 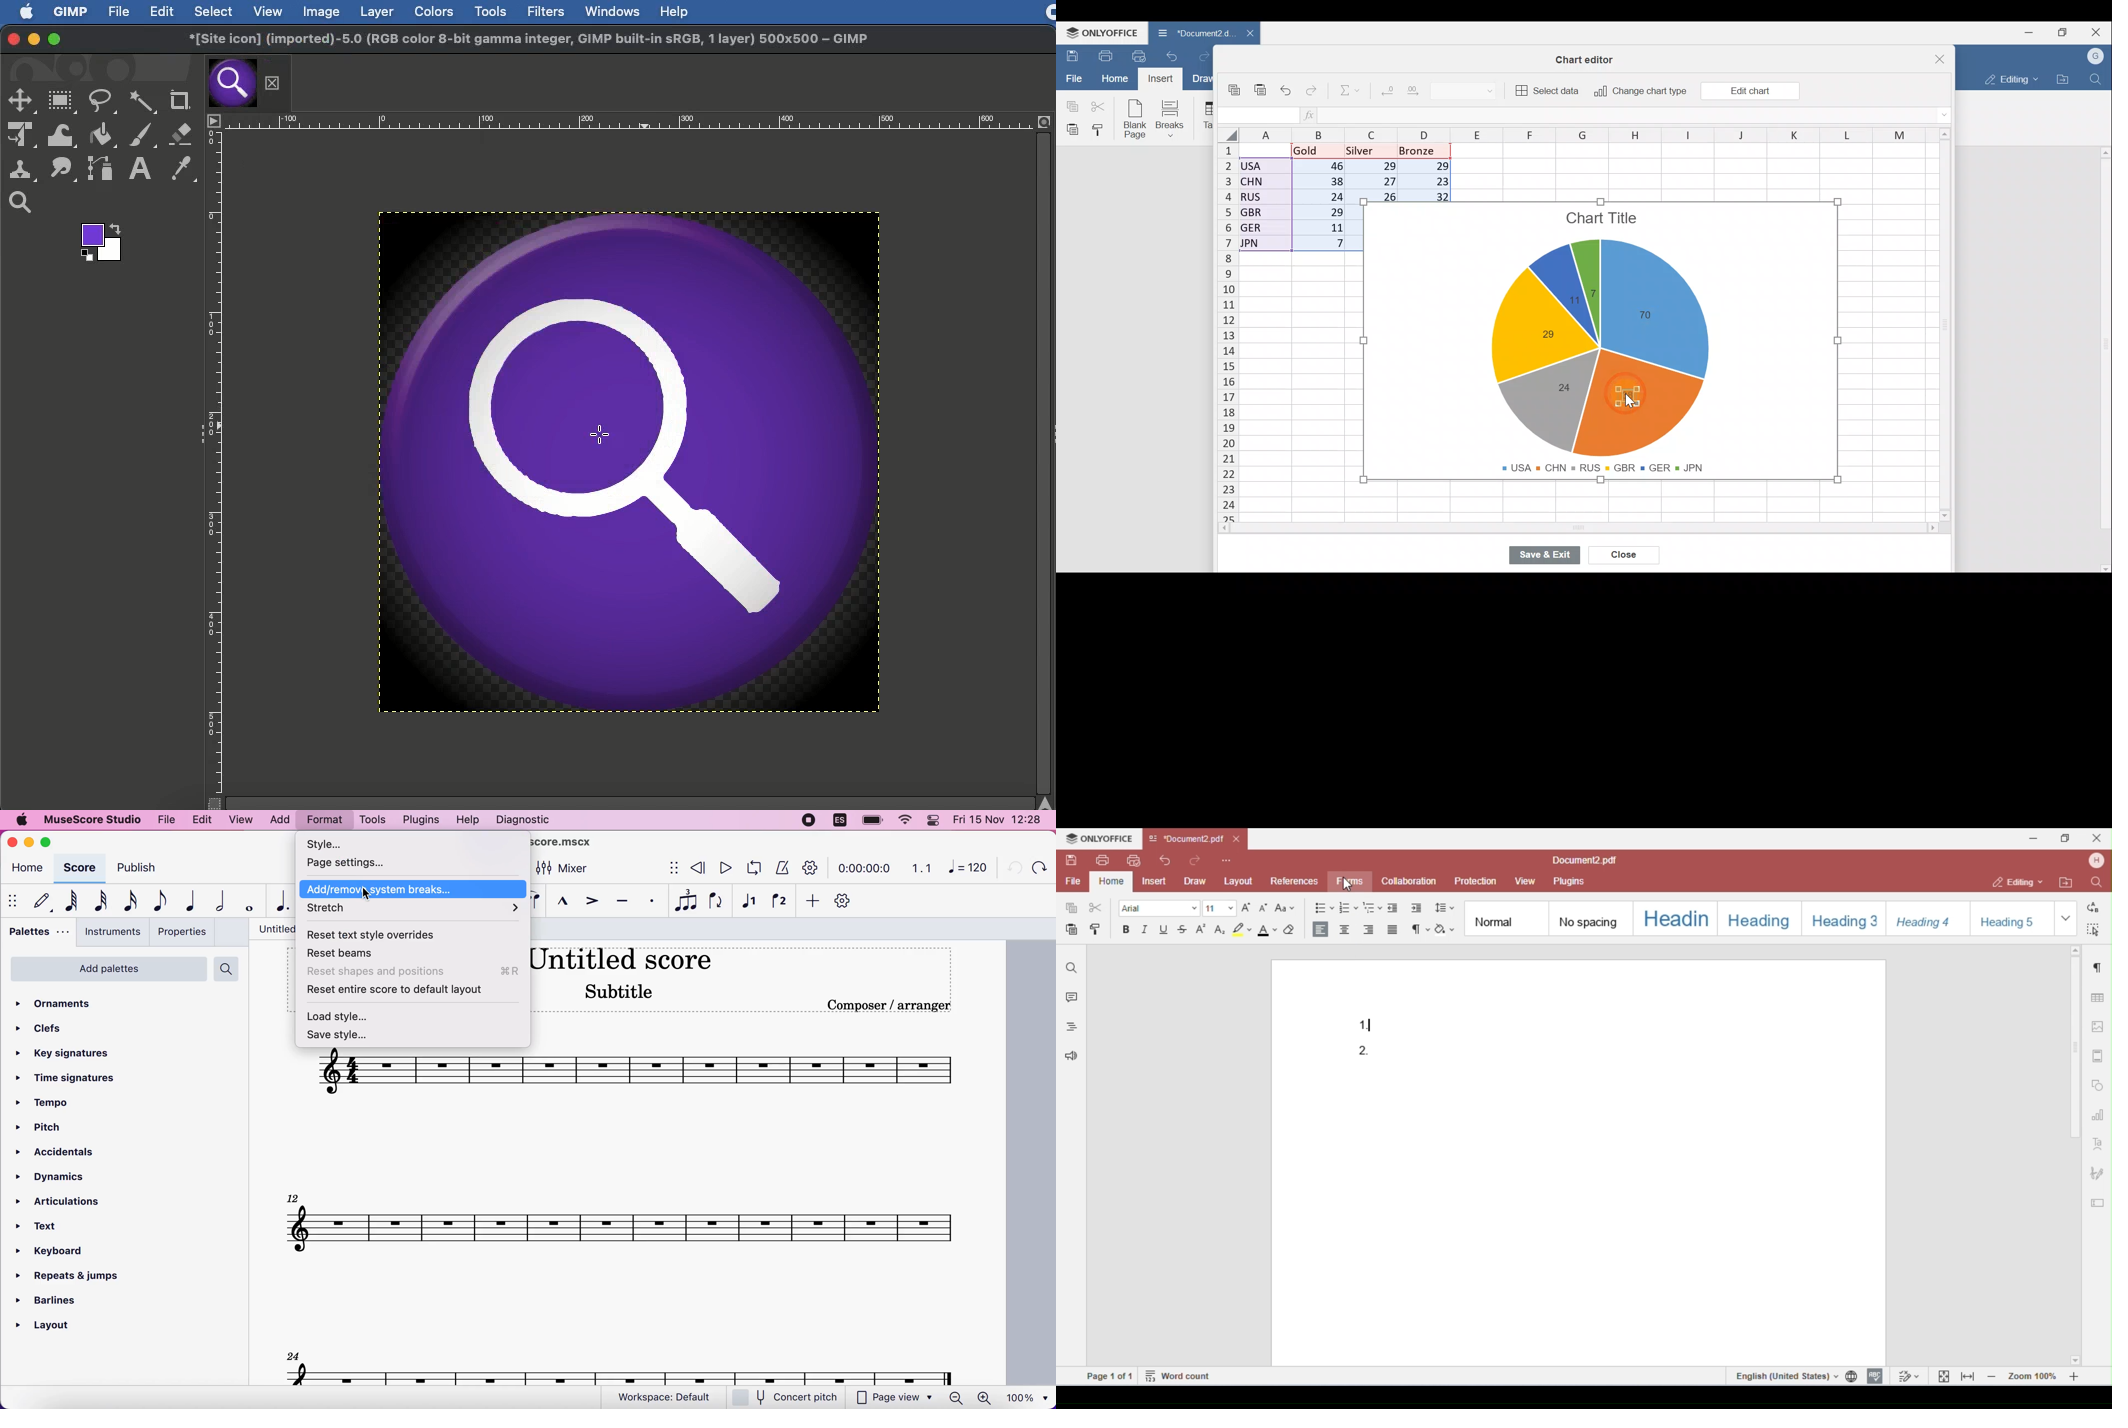 What do you see at coordinates (165, 819) in the screenshot?
I see `file` at bounding box center [165, 819].